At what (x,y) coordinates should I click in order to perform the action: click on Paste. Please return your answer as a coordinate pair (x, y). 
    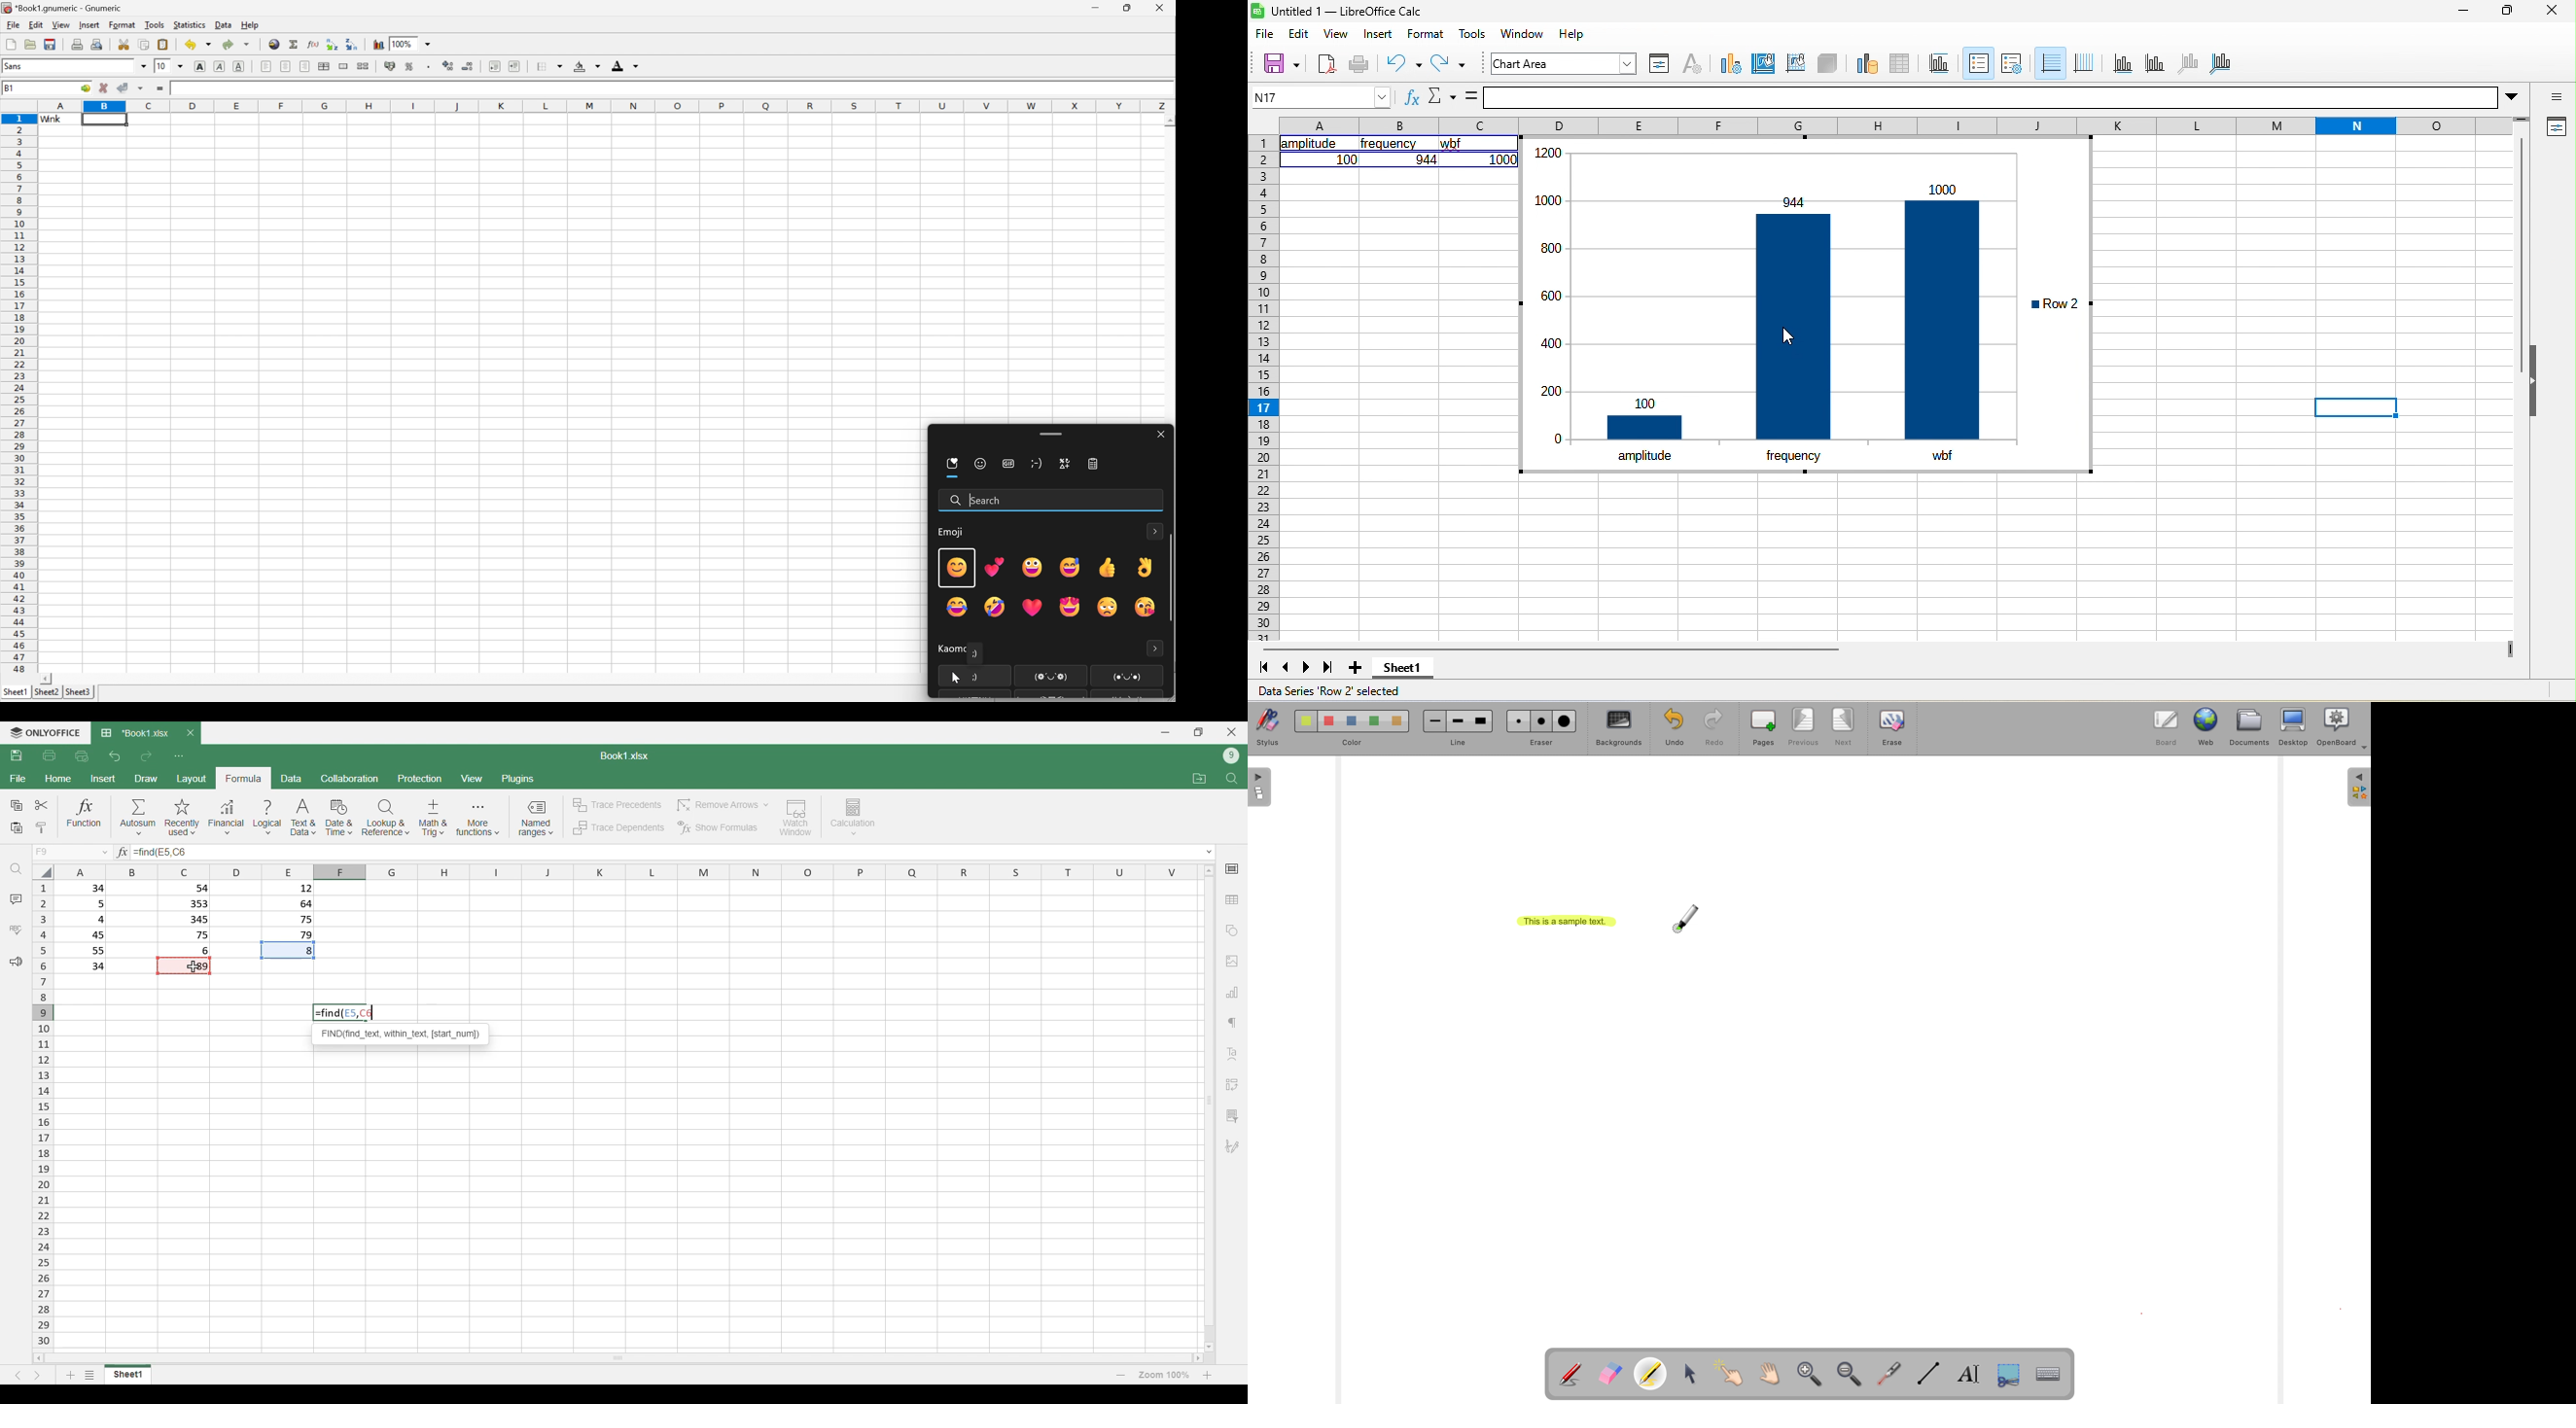
    Looking at the image, I should click on (16, 829).